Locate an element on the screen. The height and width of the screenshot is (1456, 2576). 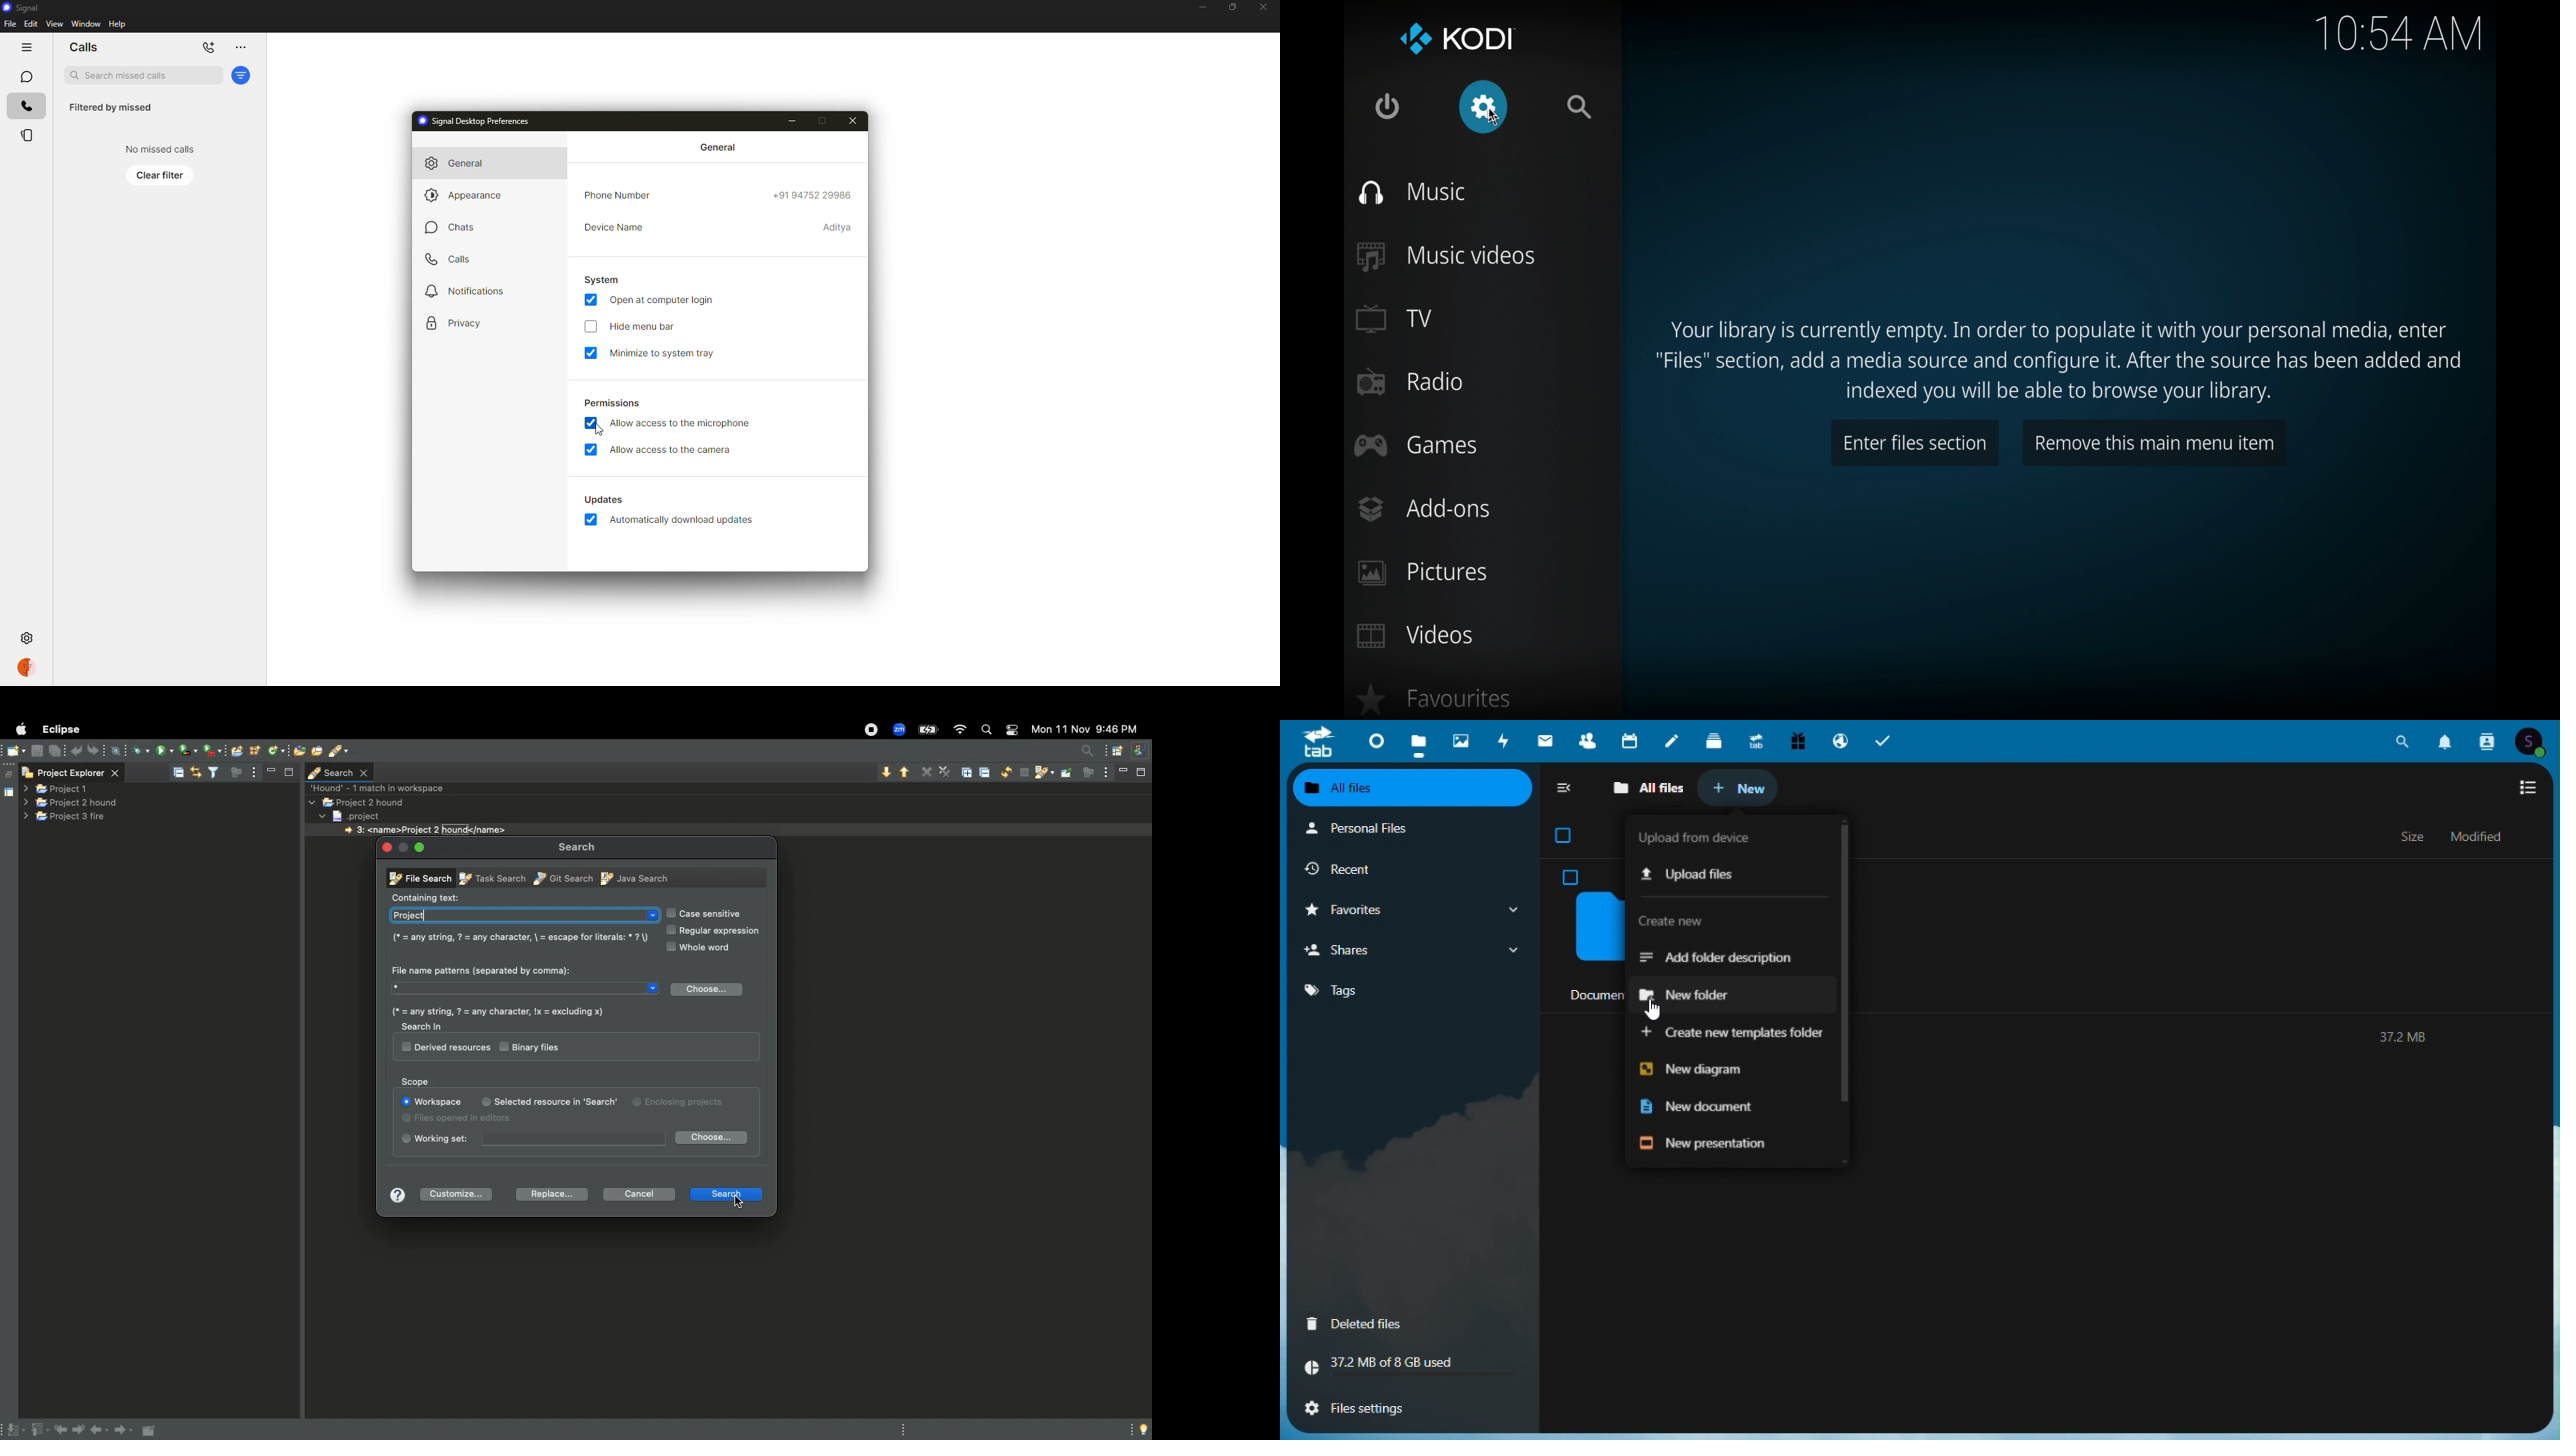
Notifications is located at coordinates (2447, 741).